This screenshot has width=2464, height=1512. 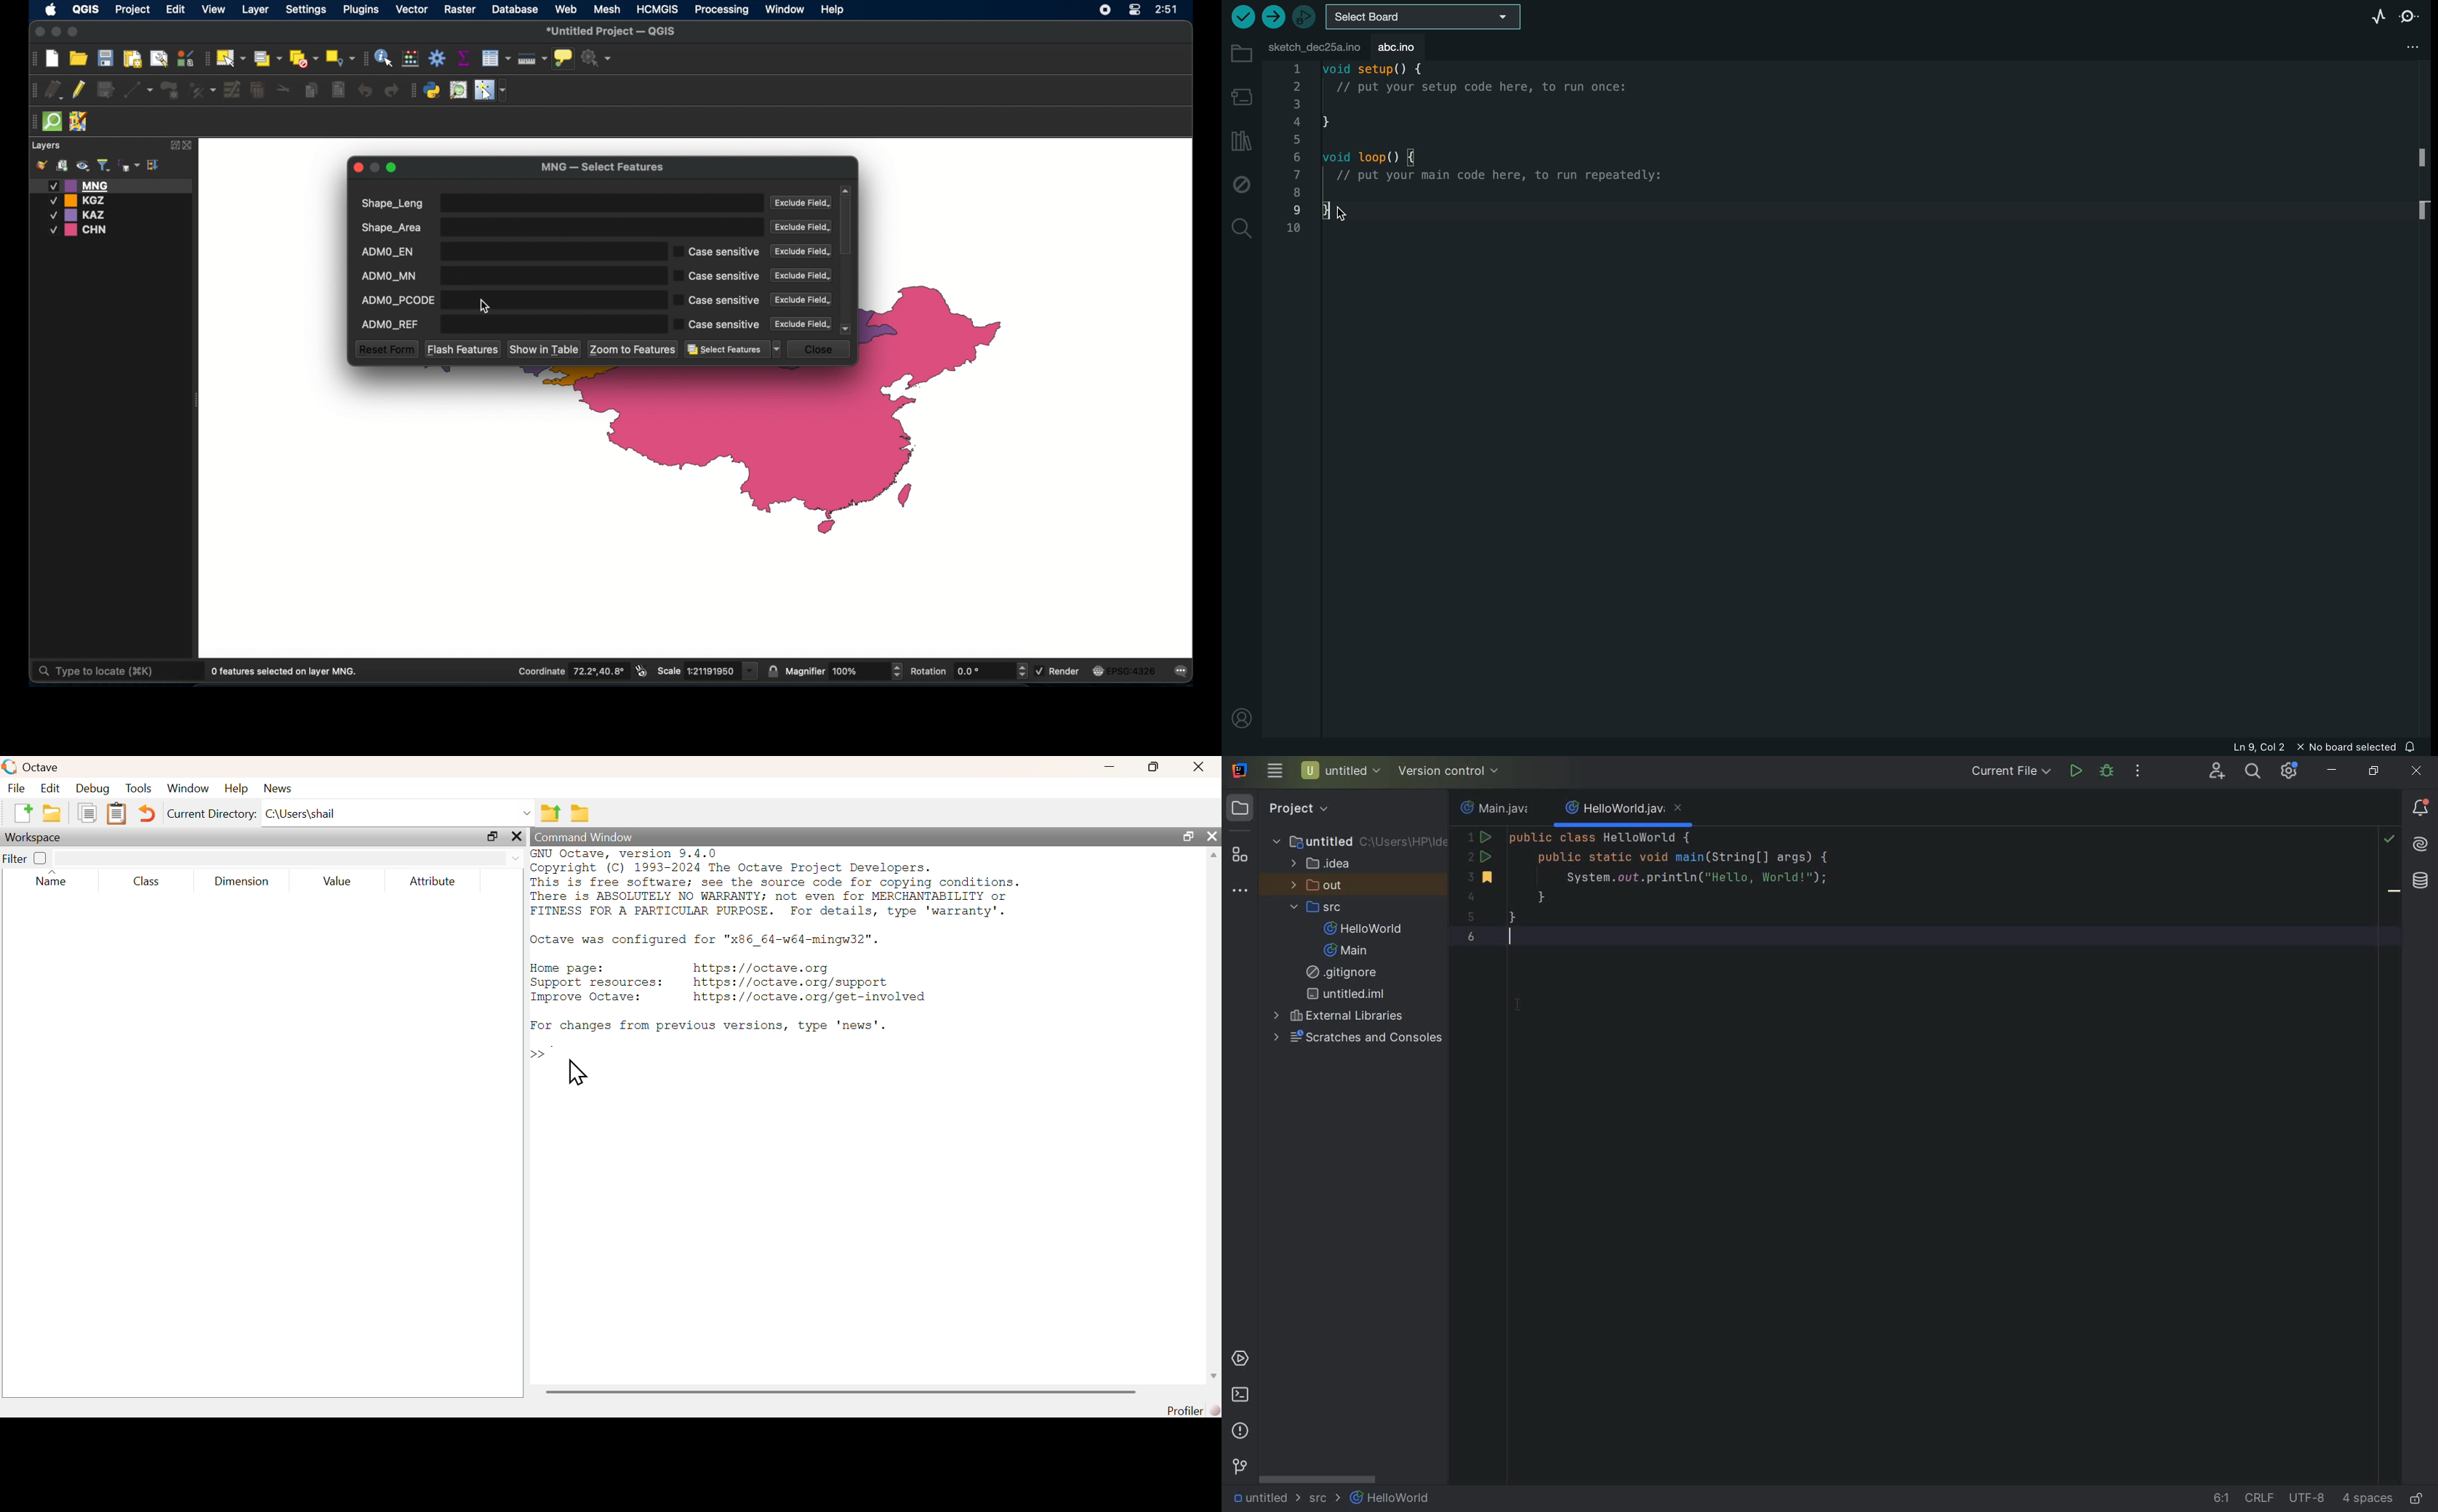 What do you see at coordinates (287, 672) in the screenshot?
I see `0 features selected on layer MNG.` at bounding box center [287, 672].